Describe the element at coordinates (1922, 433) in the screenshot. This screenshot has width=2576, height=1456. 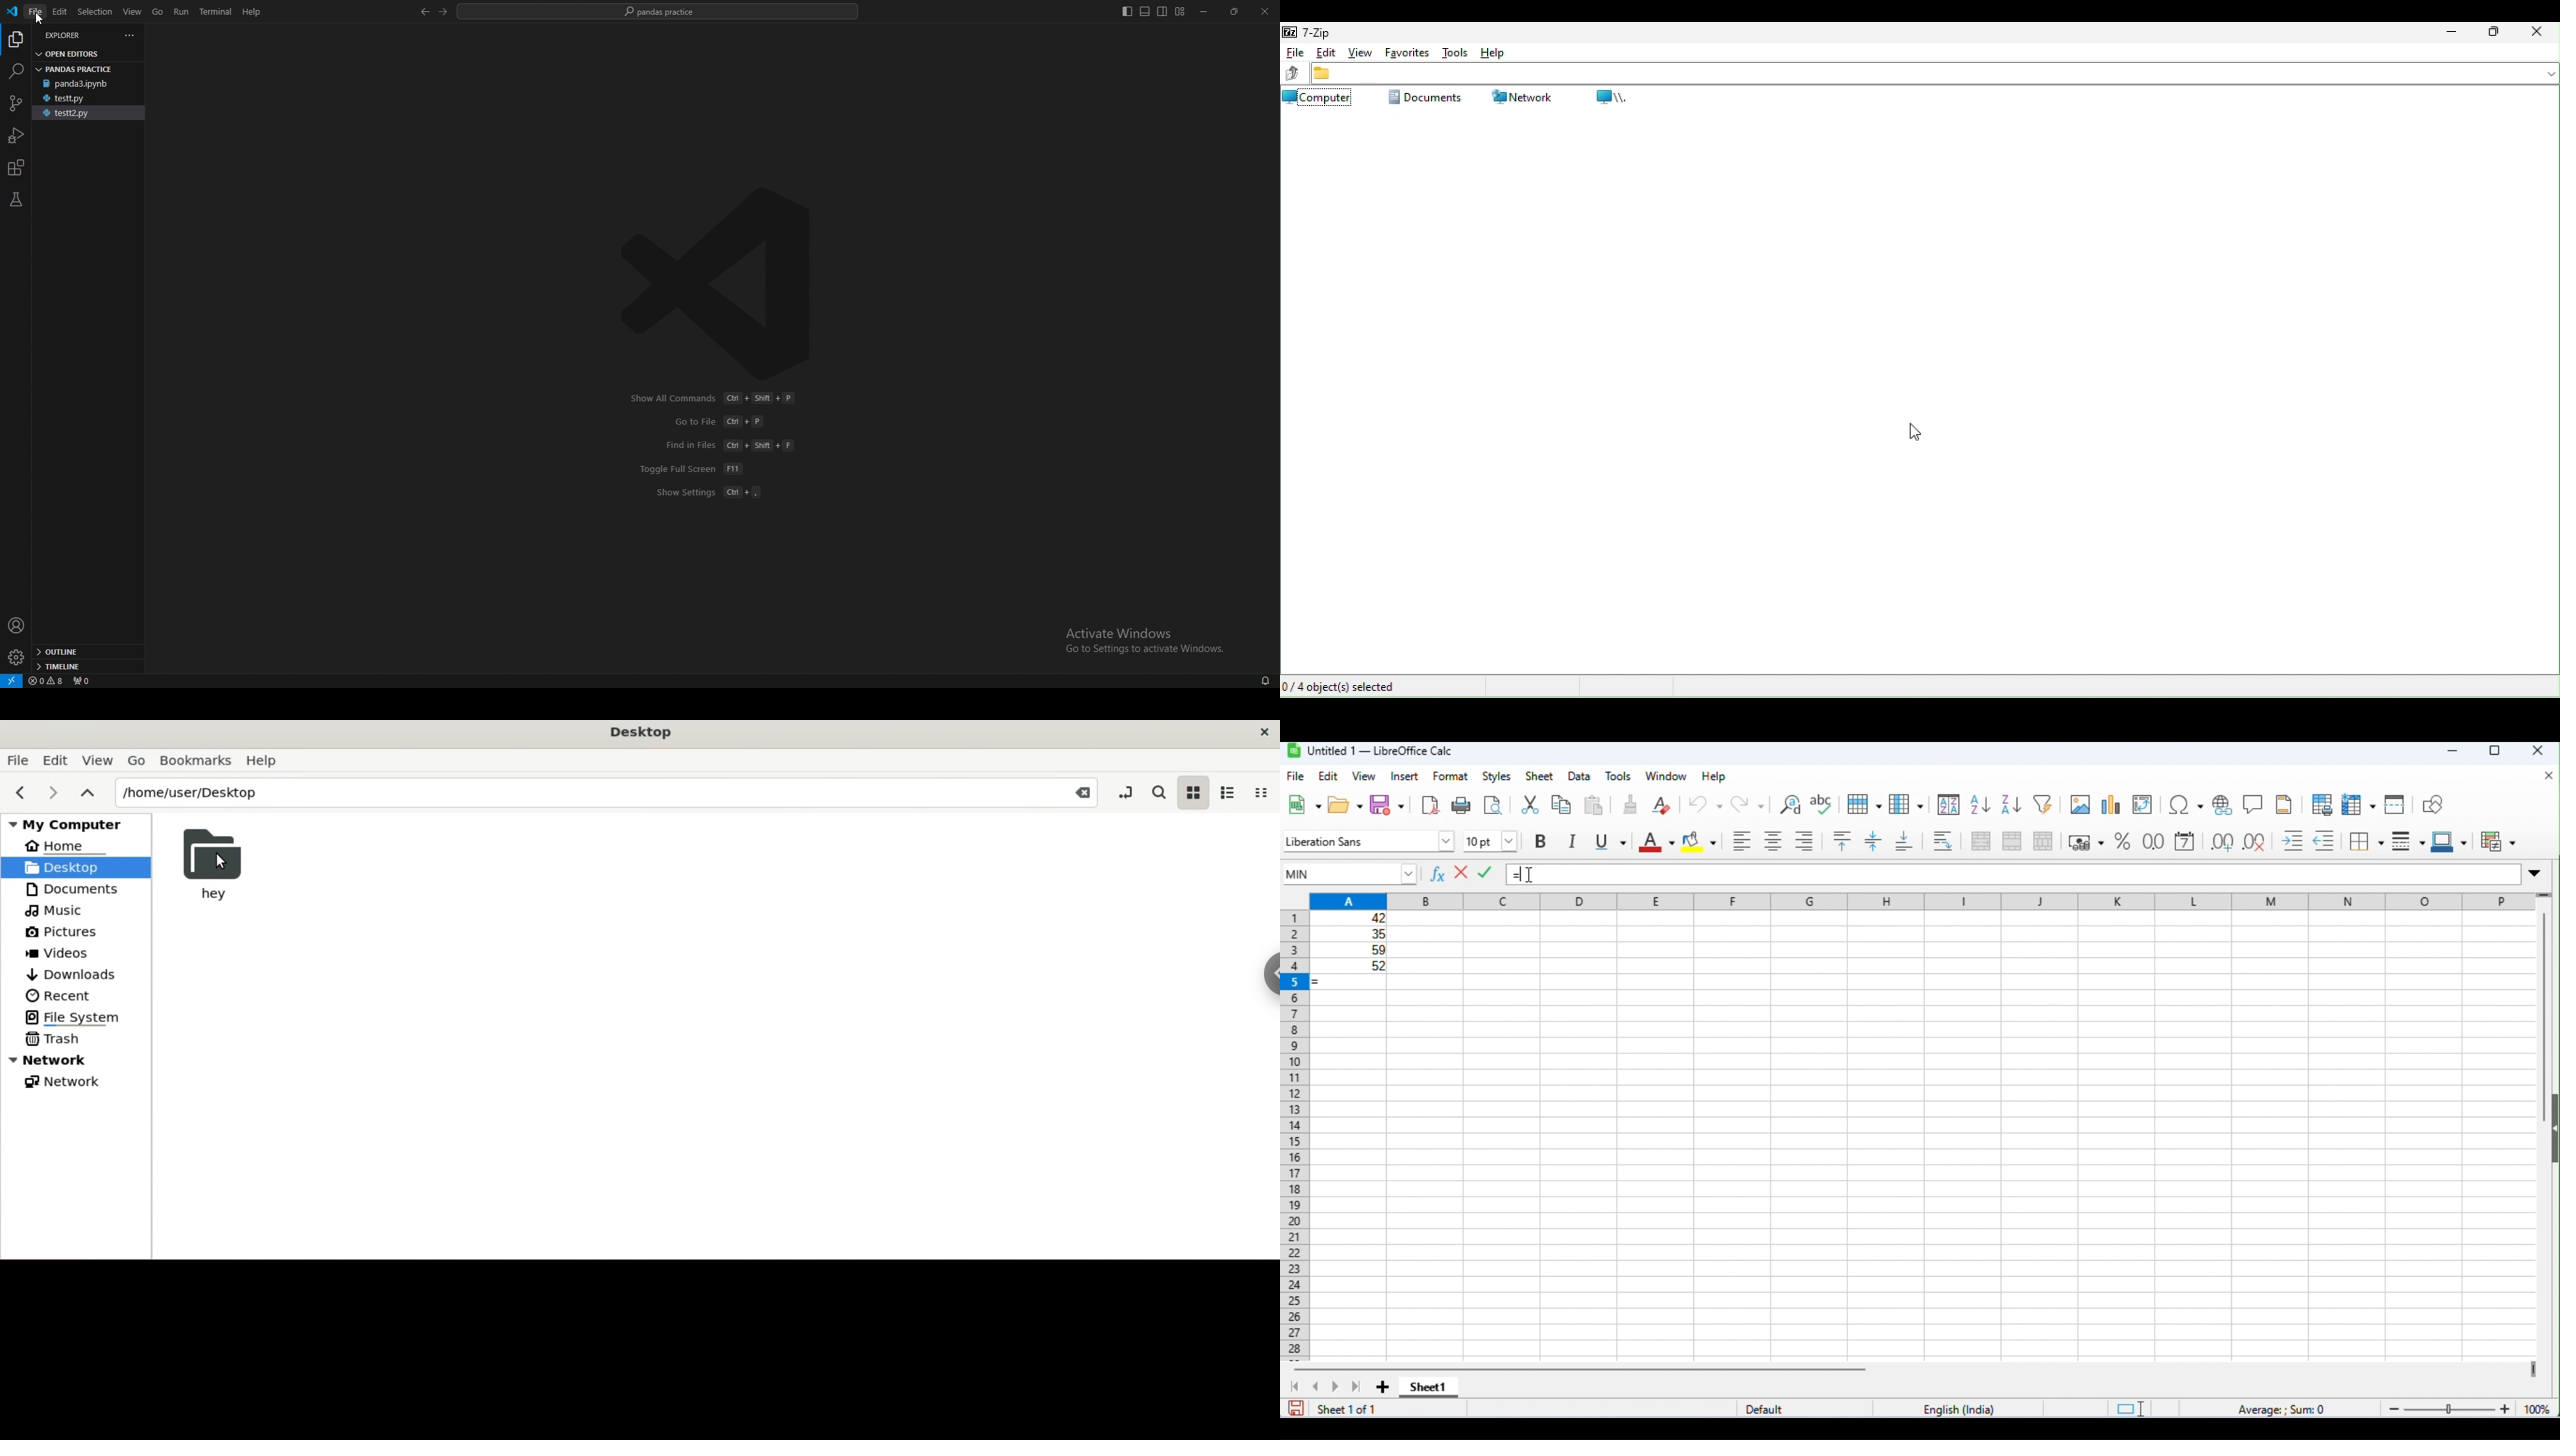
I see `Mouse` at that location.